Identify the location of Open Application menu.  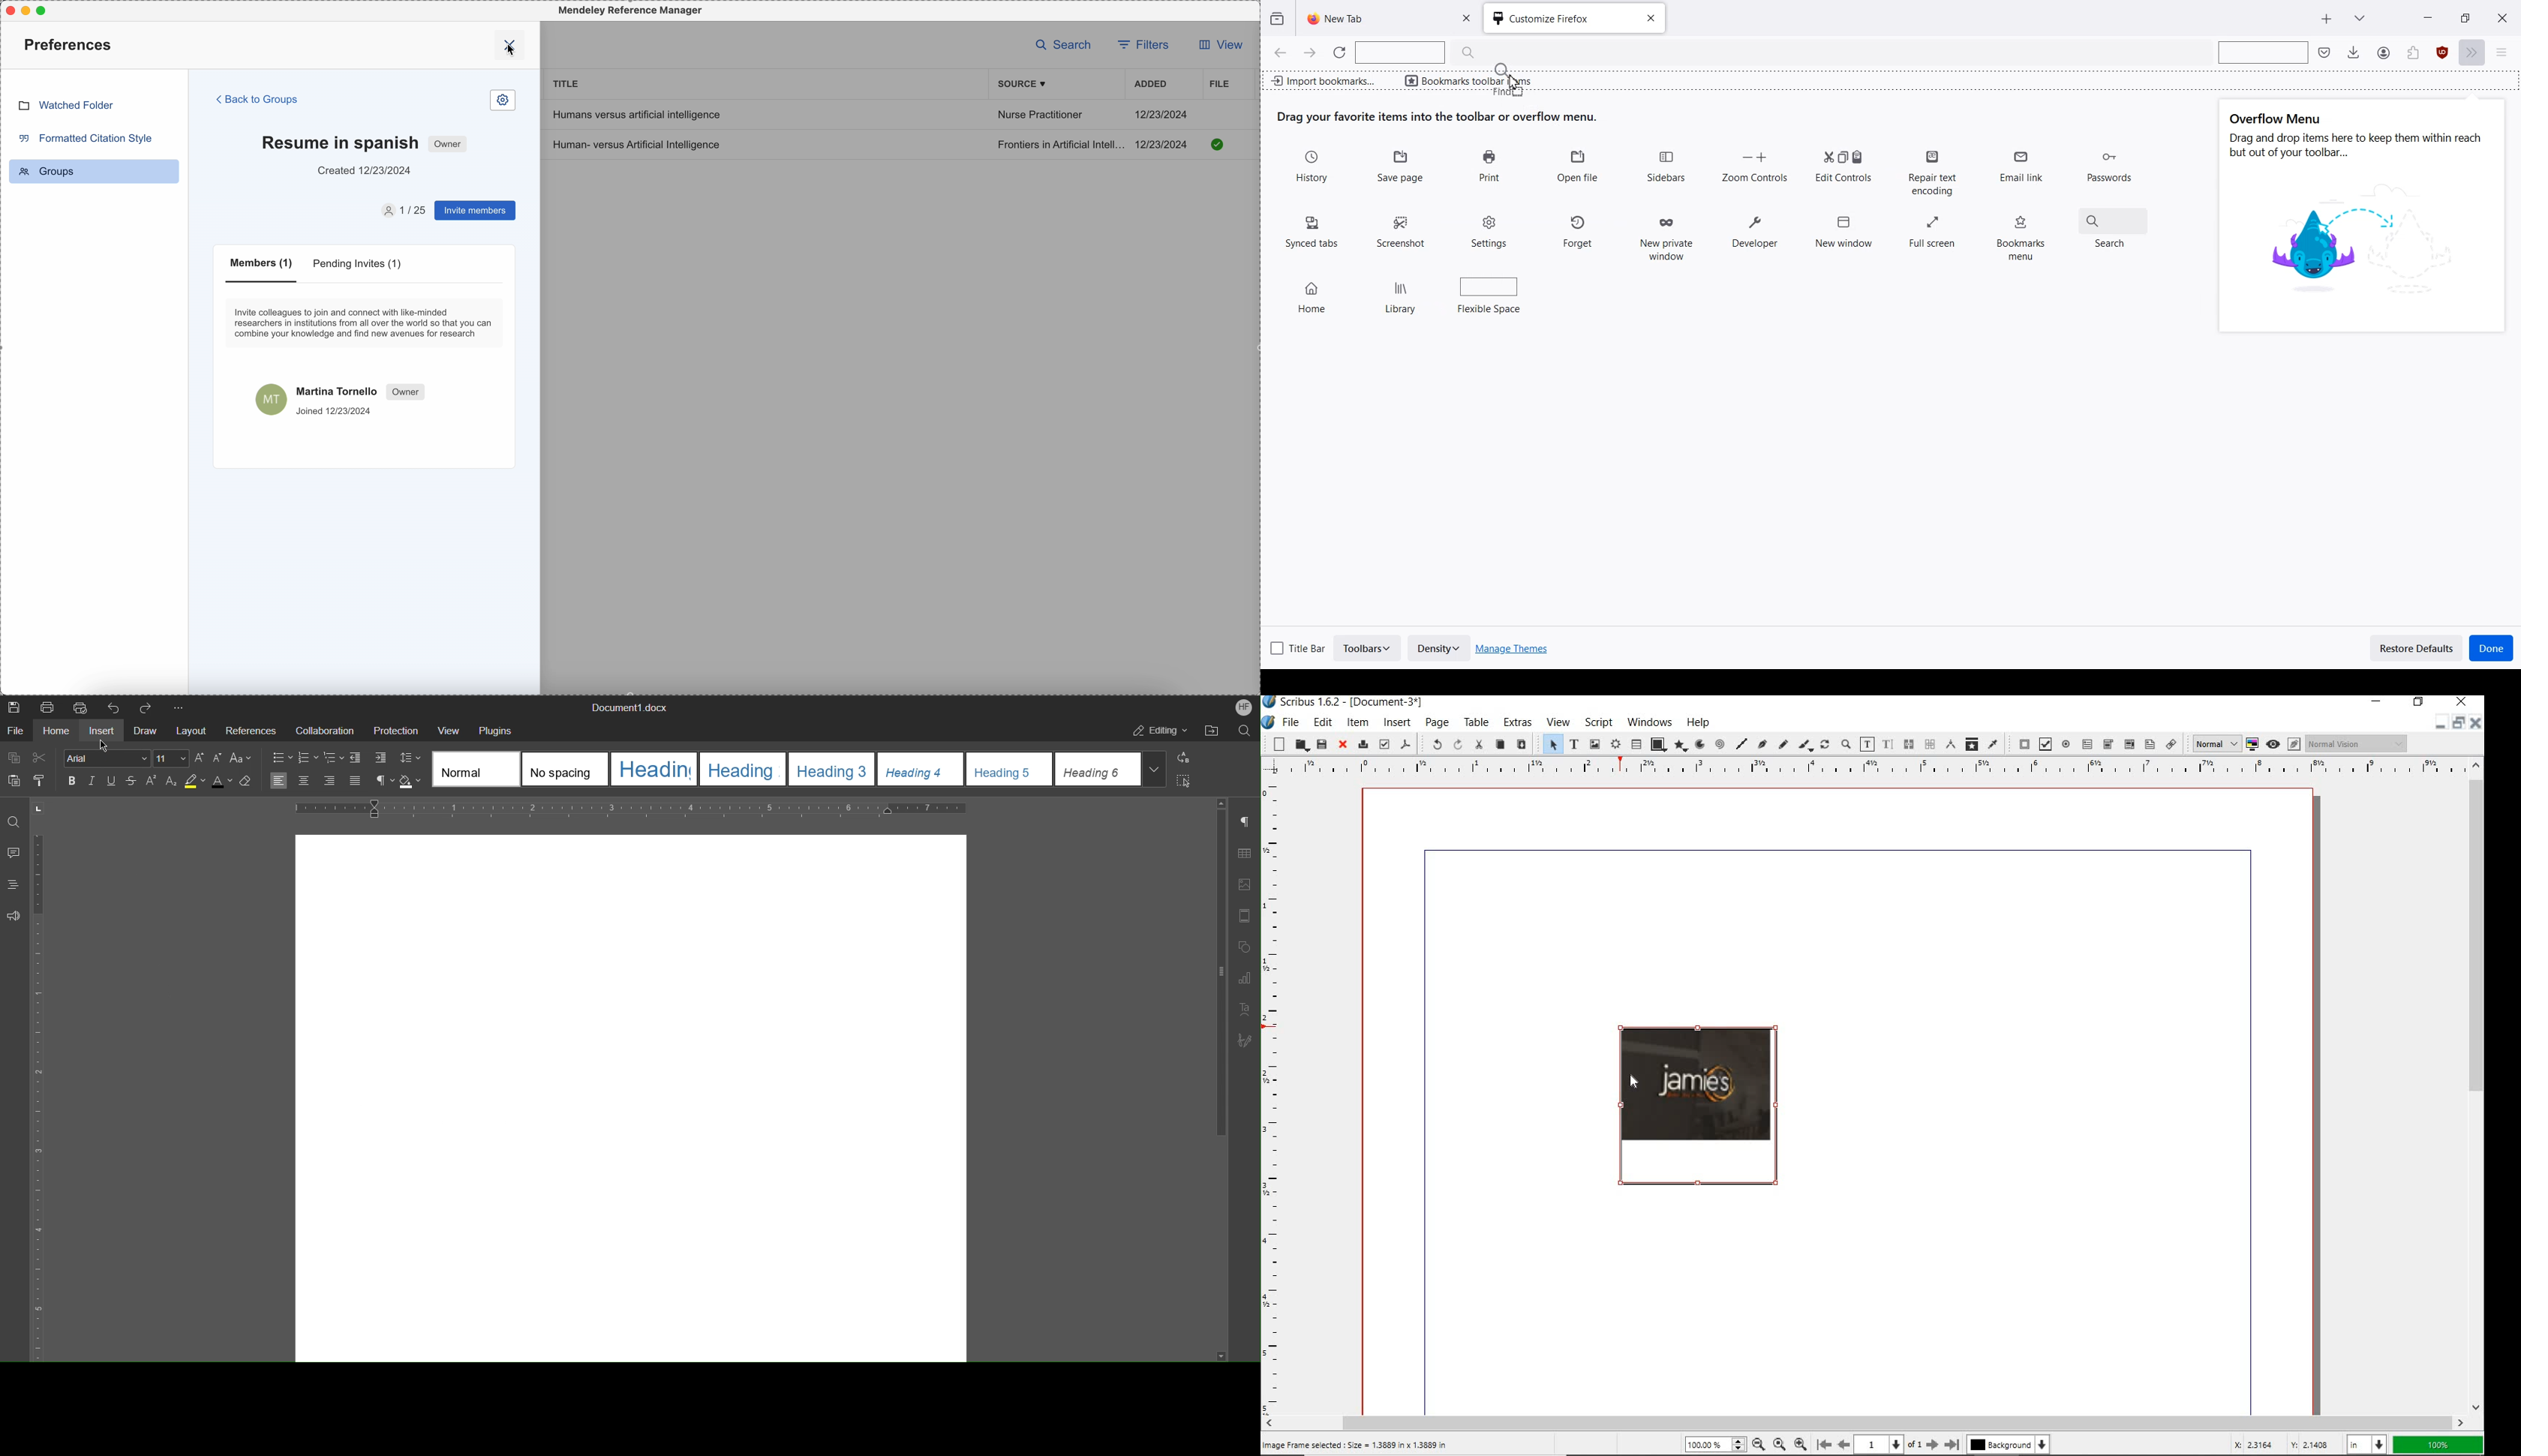
(2507, 53).